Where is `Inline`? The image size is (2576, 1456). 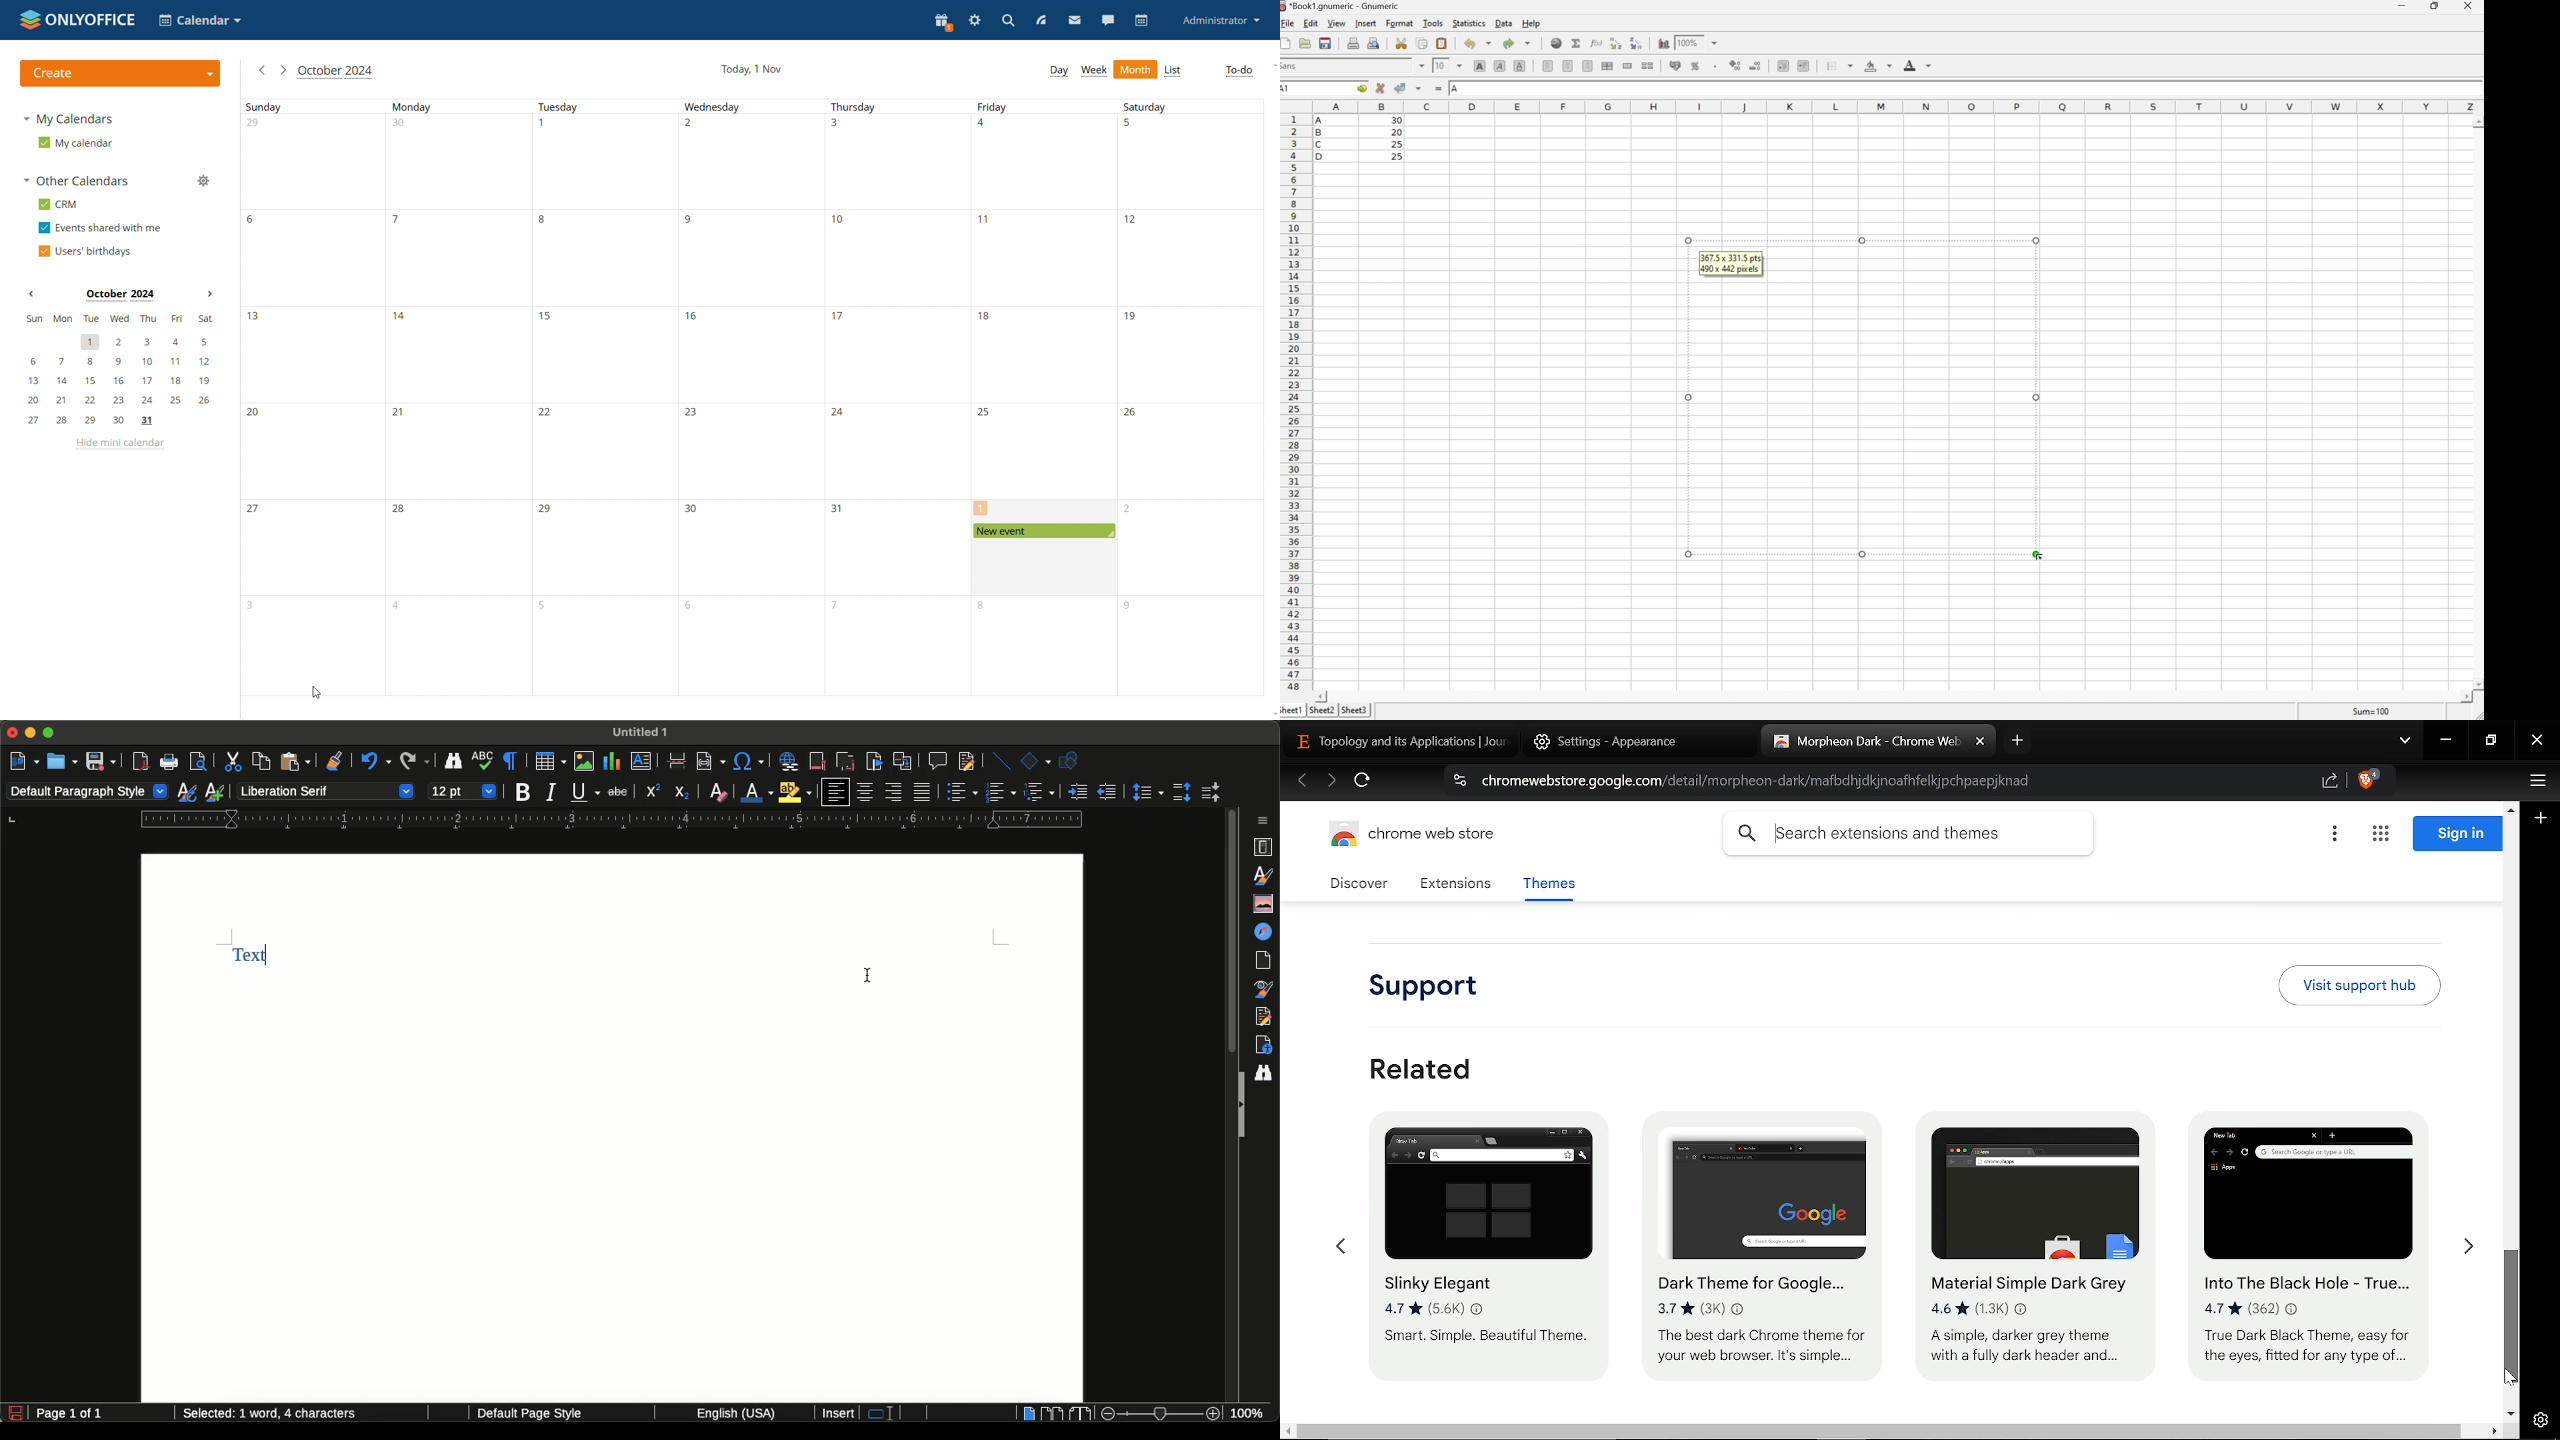
Inline is located at coordinates (678, 763).